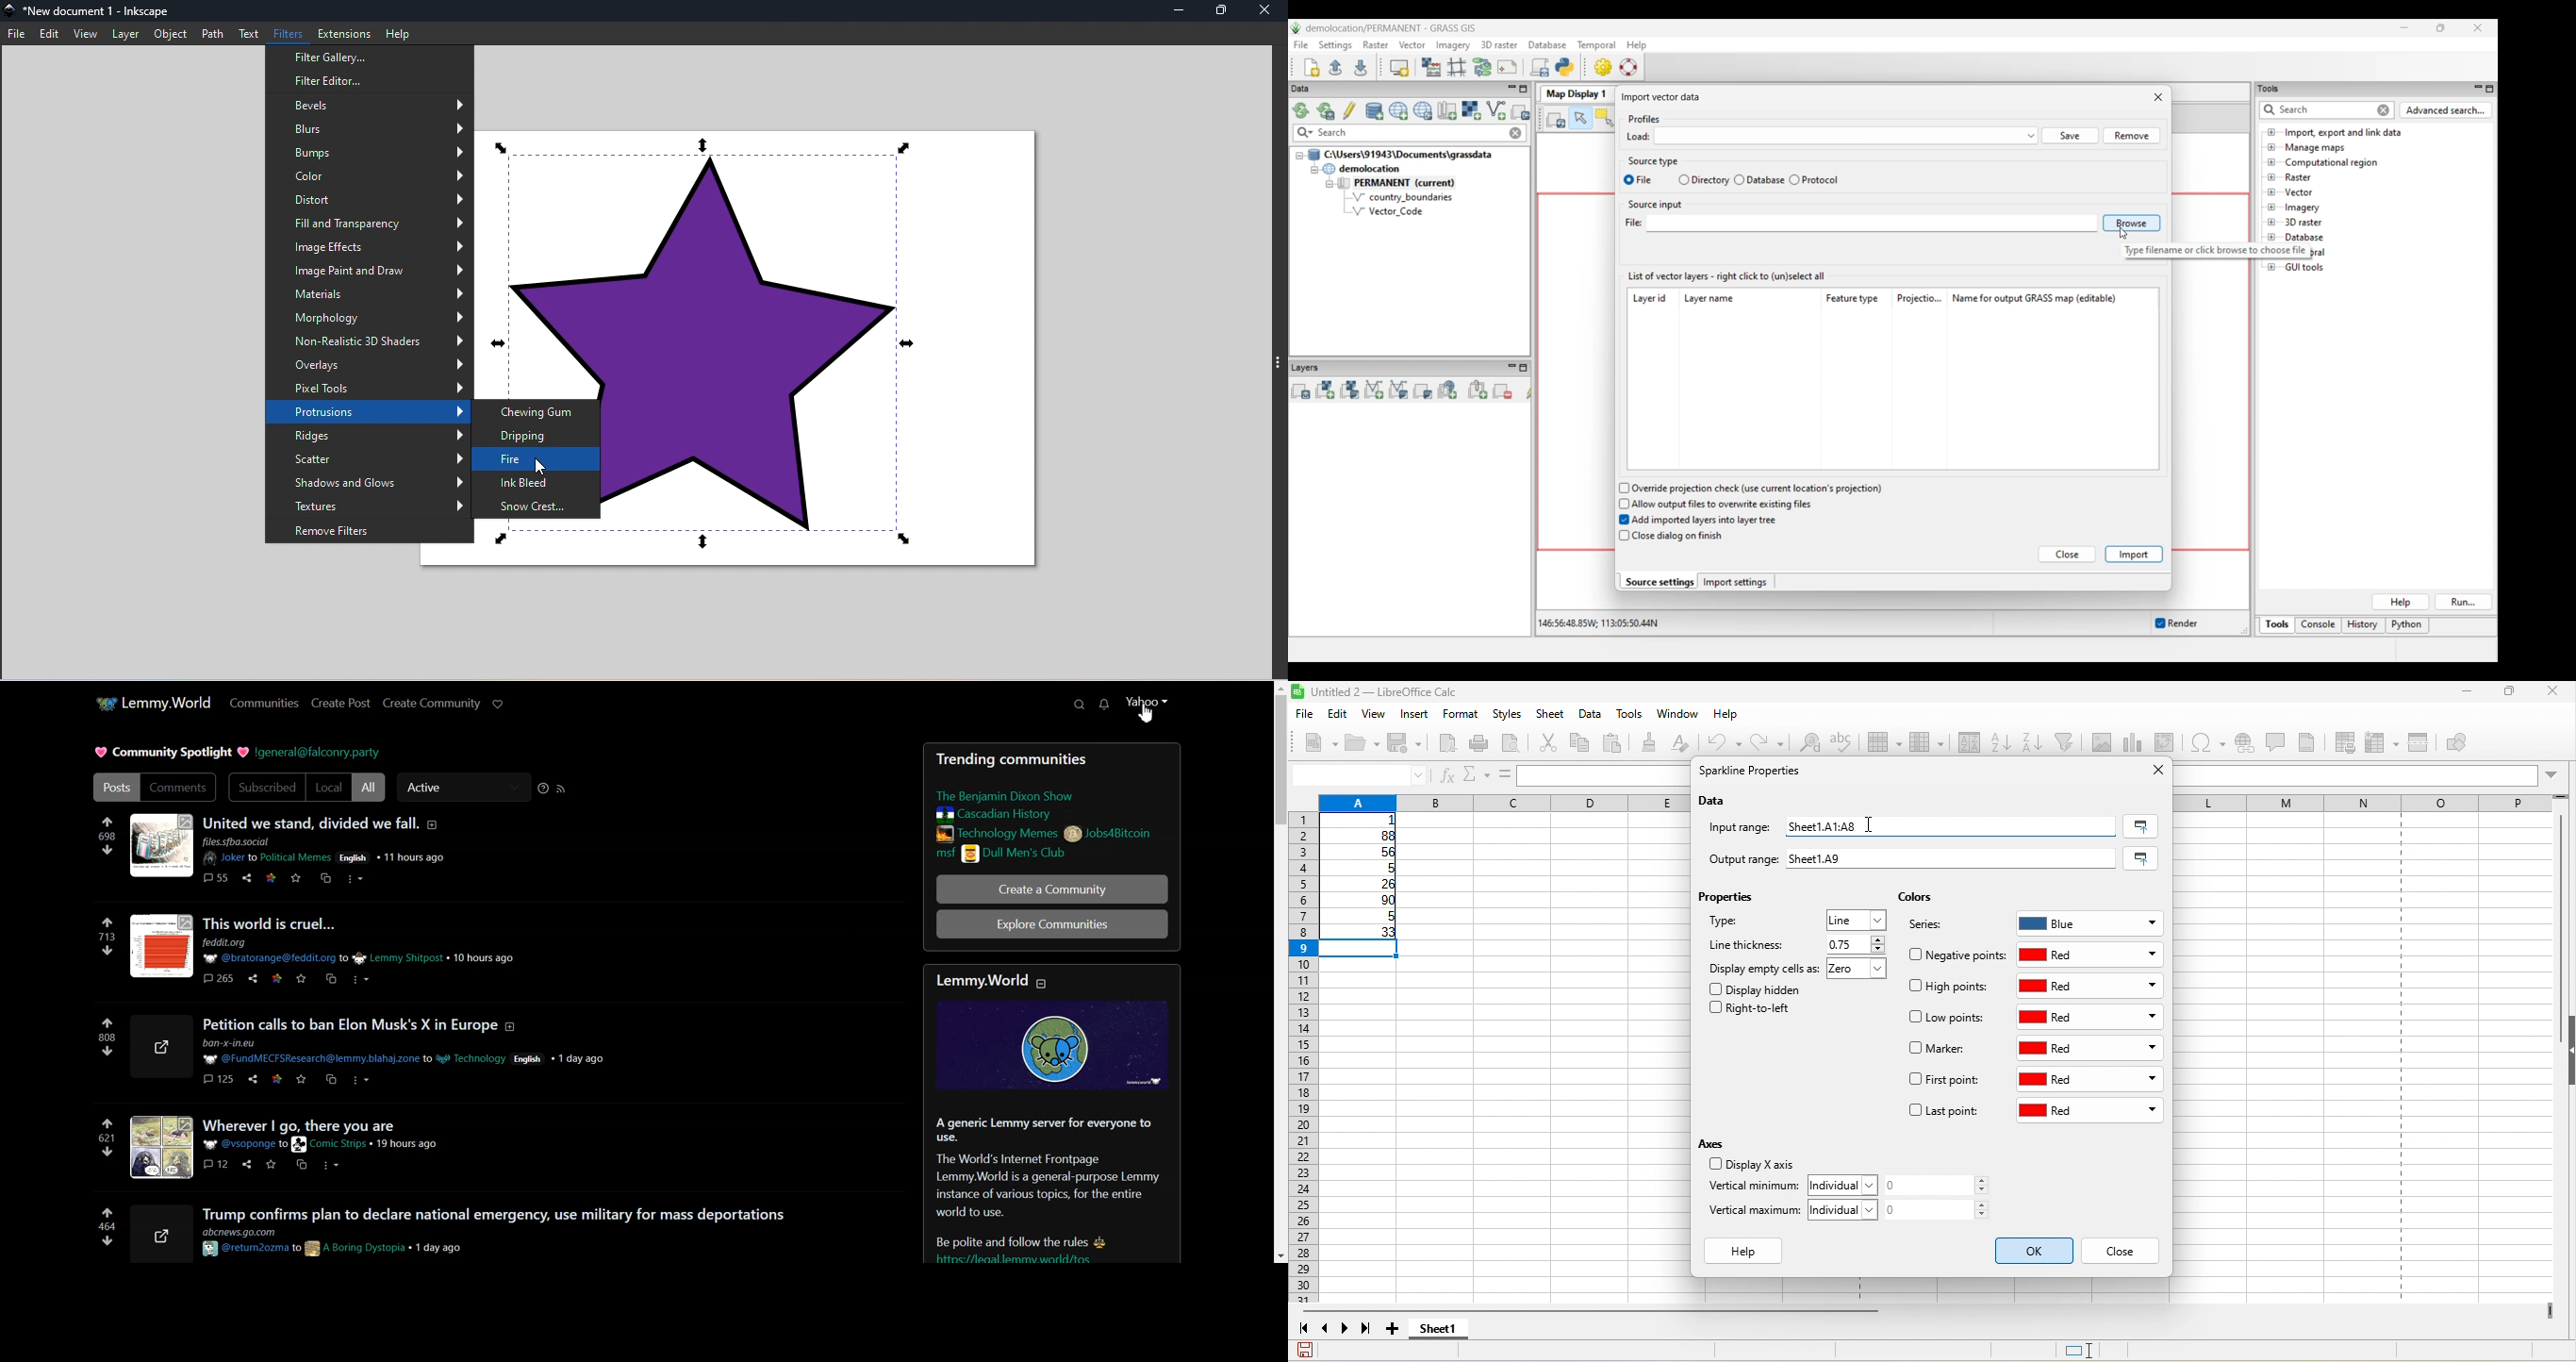 The image size is (2576, 1372). I want to click on red, so click(2089, 1112).